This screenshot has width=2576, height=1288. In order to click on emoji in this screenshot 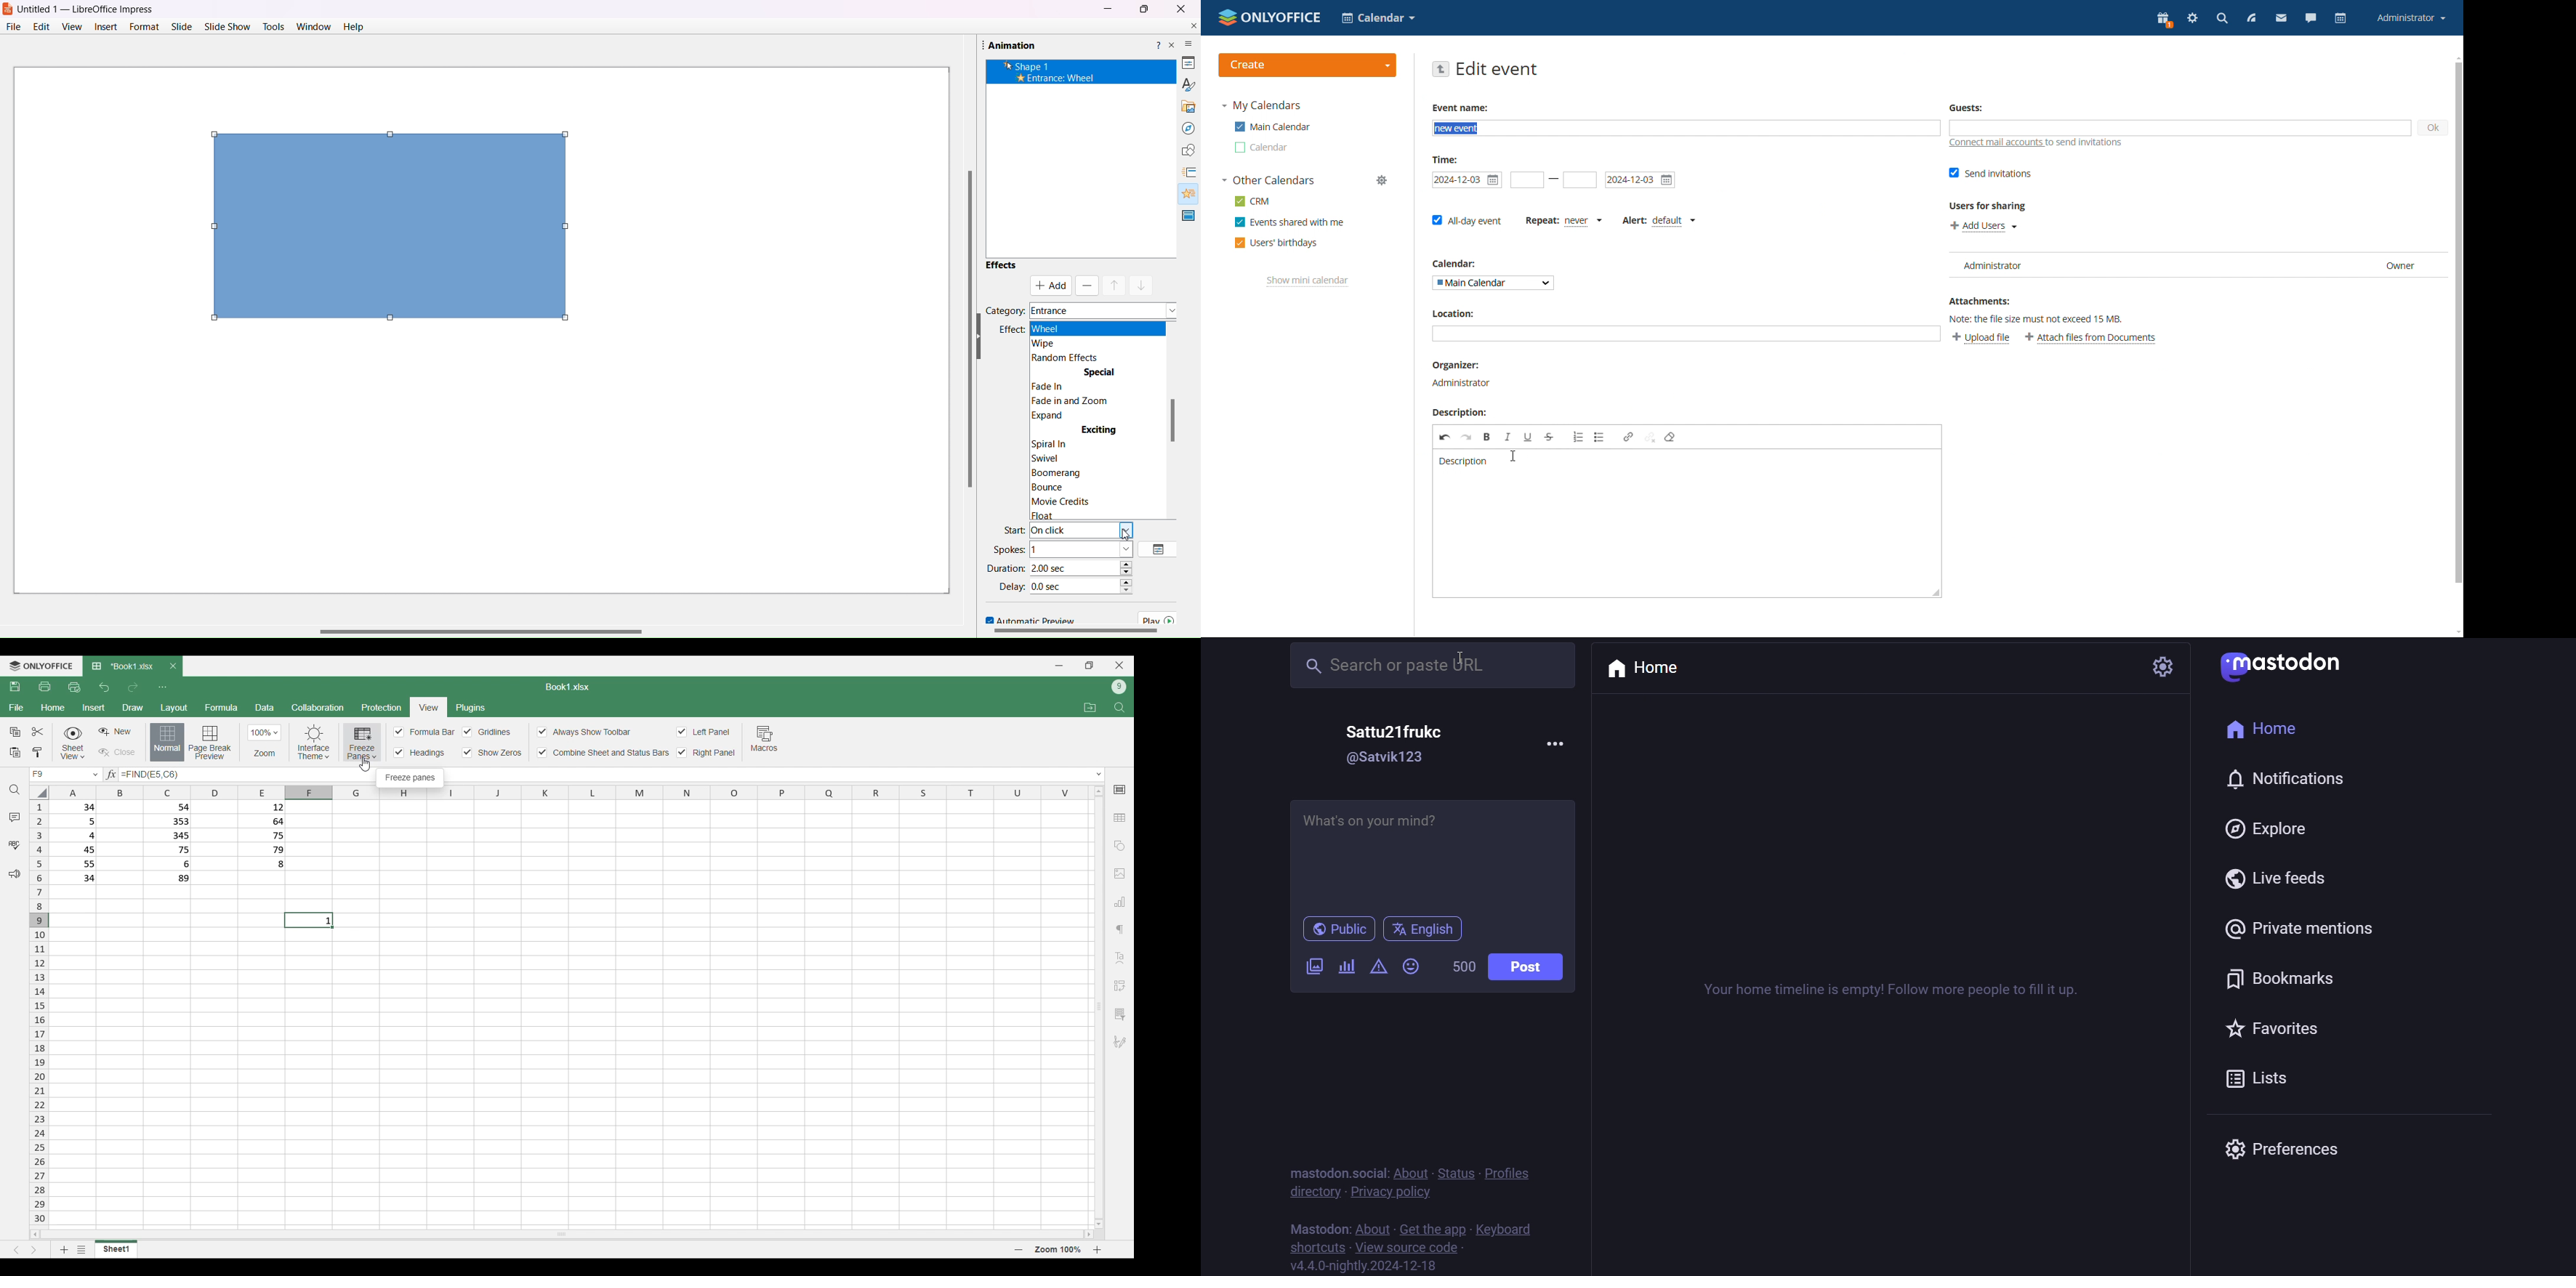, I will do `click(1409, 966)`.